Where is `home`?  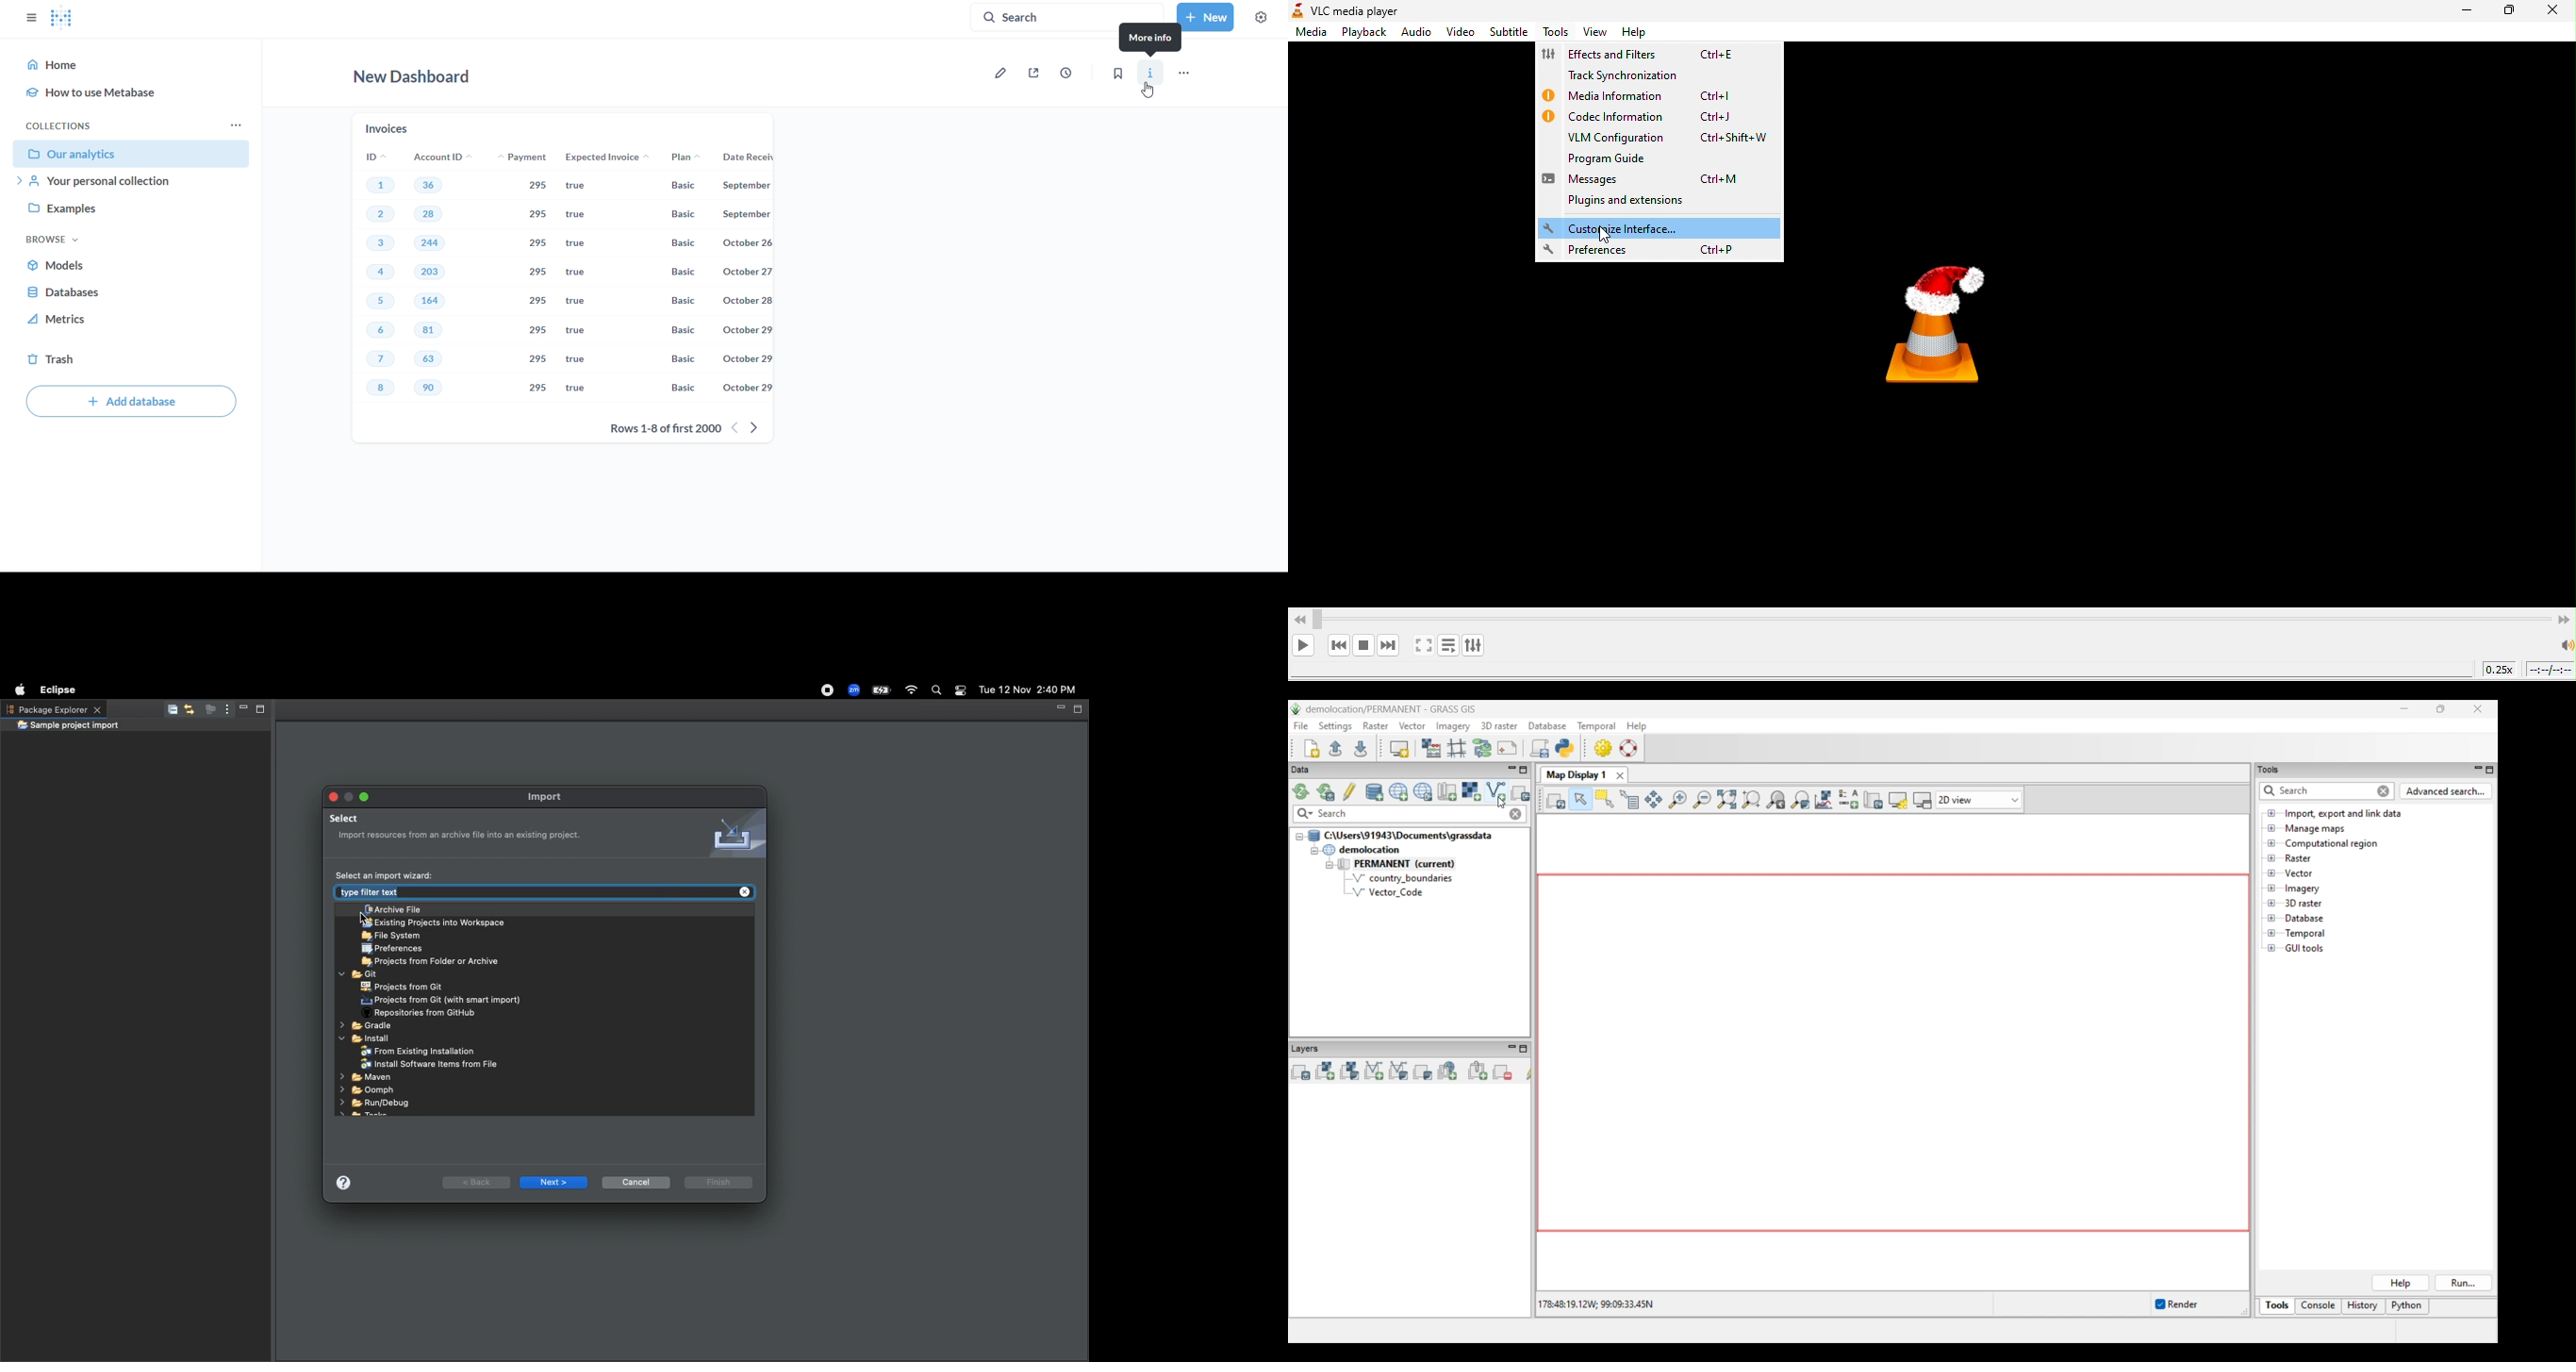 home is located at coordinates (58, 66).